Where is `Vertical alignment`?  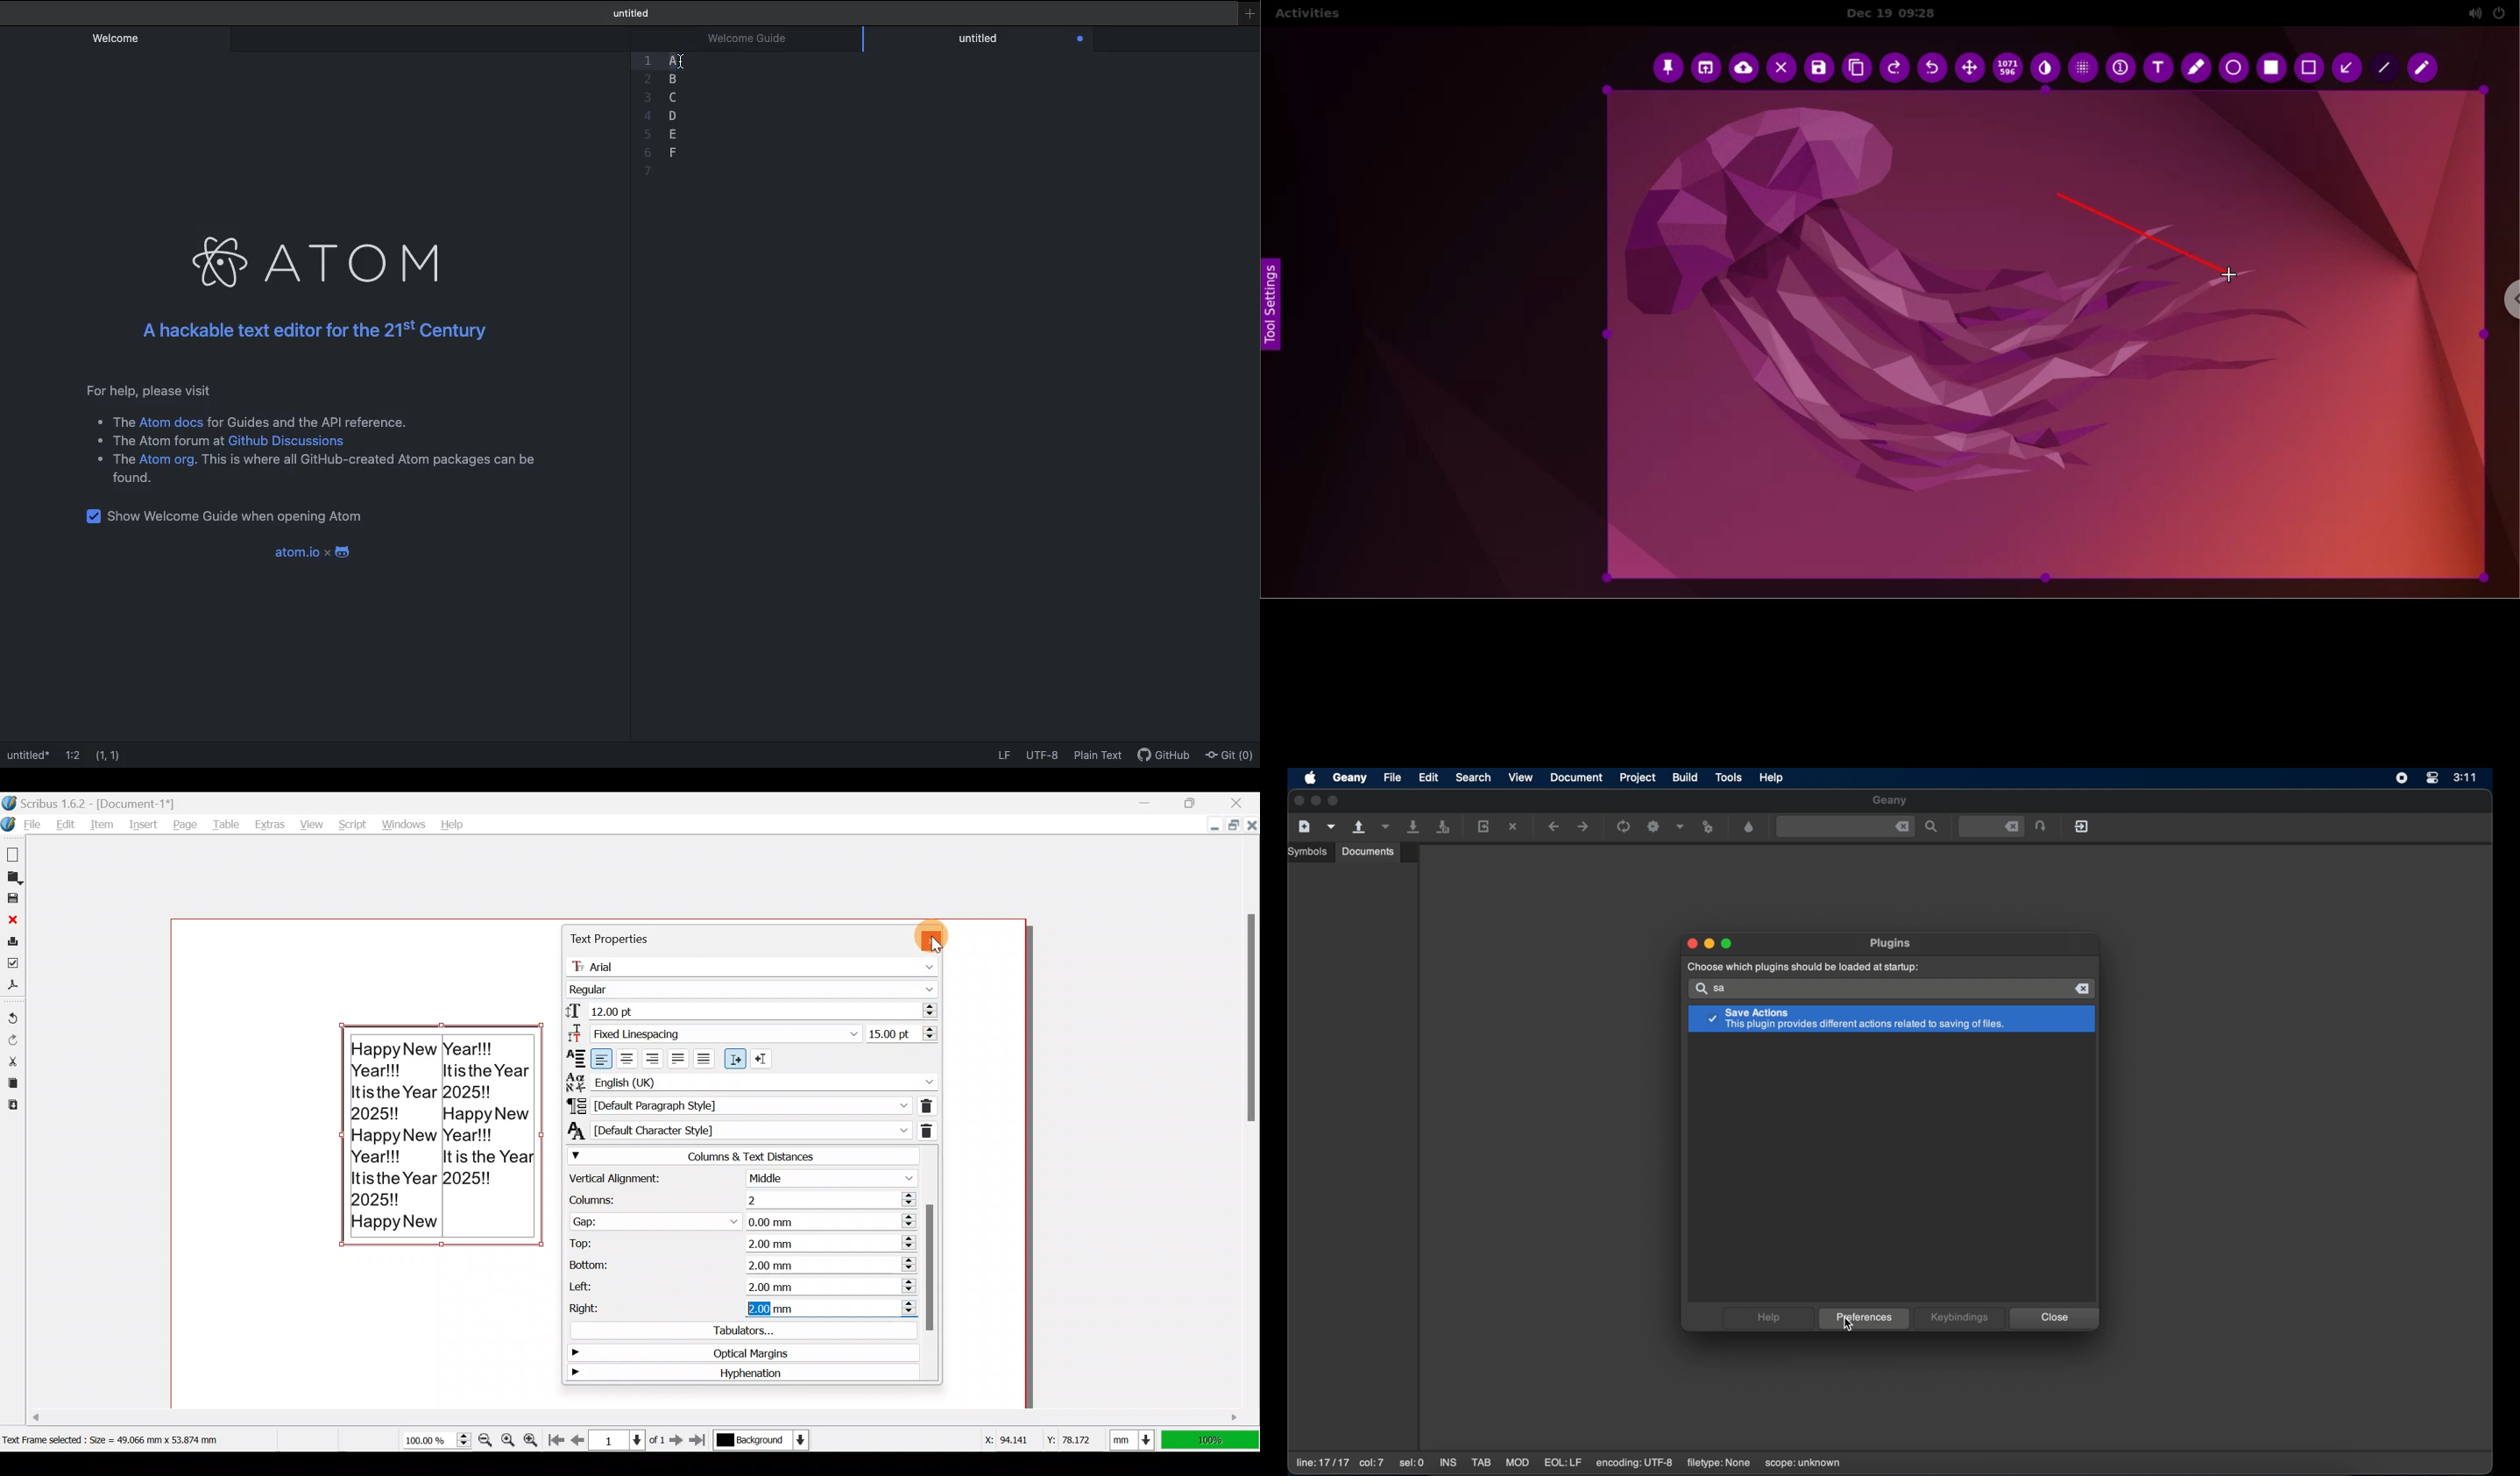
Vertical alignment is located at coordinates (740, 1179).